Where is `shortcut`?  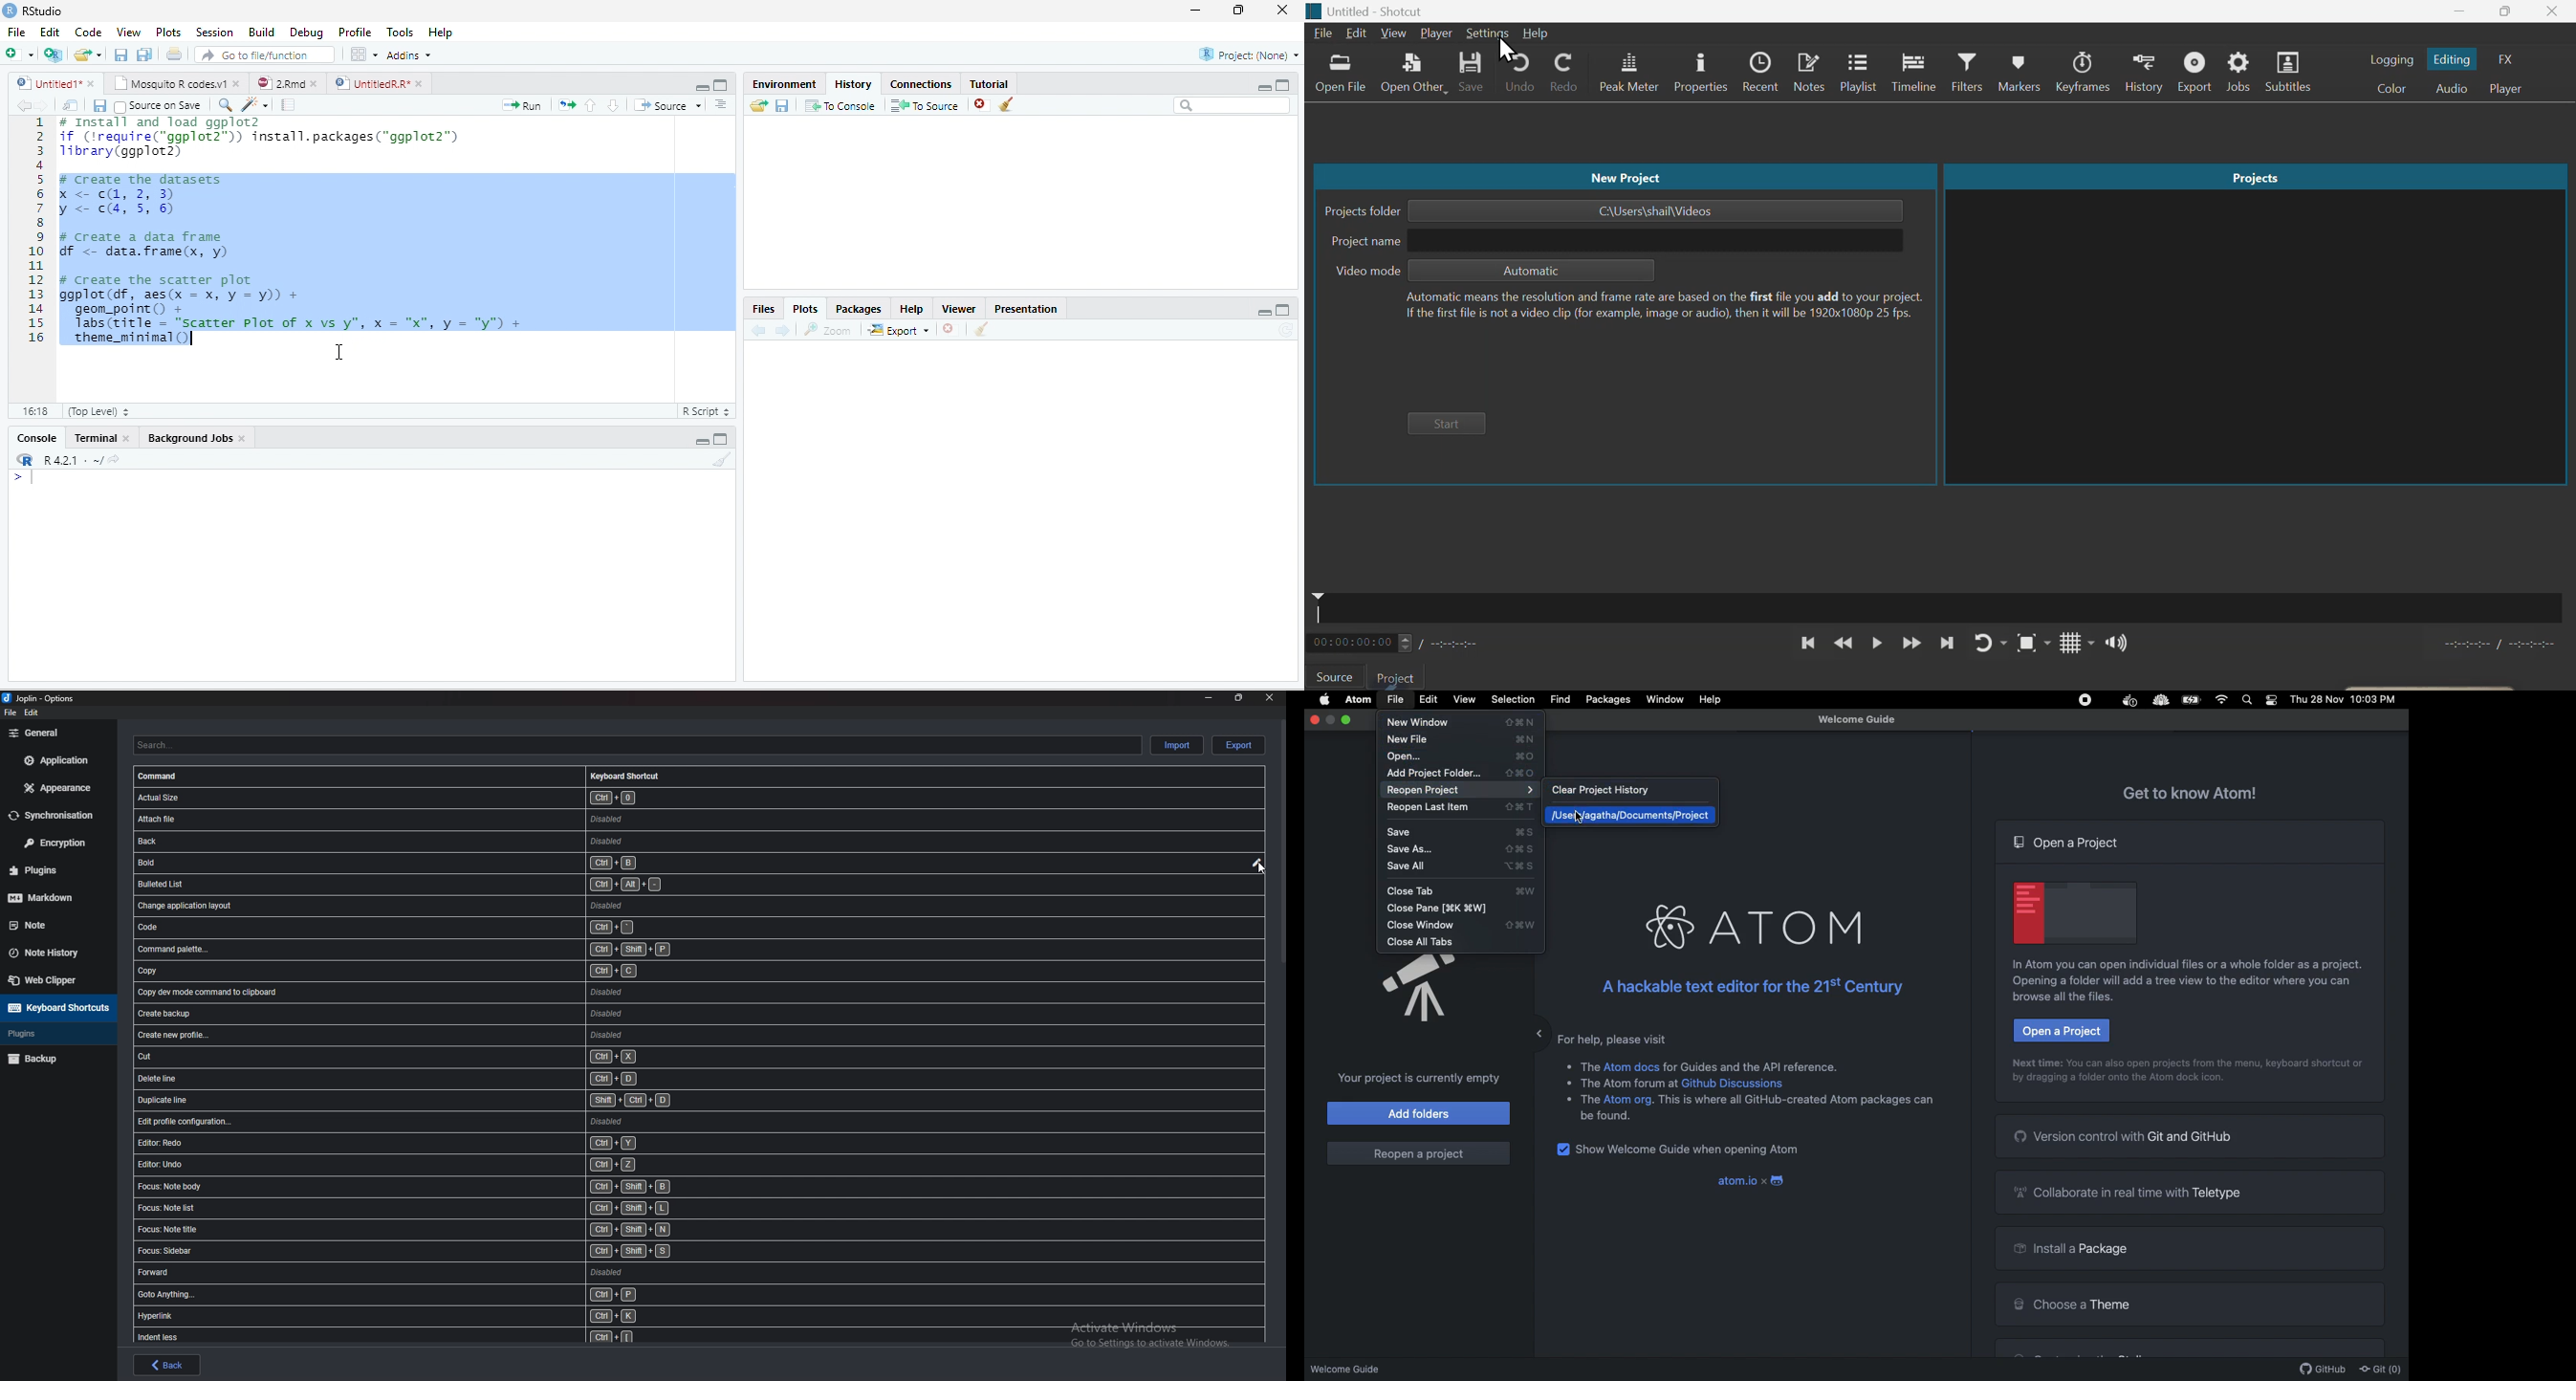
shortcut is located at coordinates (406, 905).